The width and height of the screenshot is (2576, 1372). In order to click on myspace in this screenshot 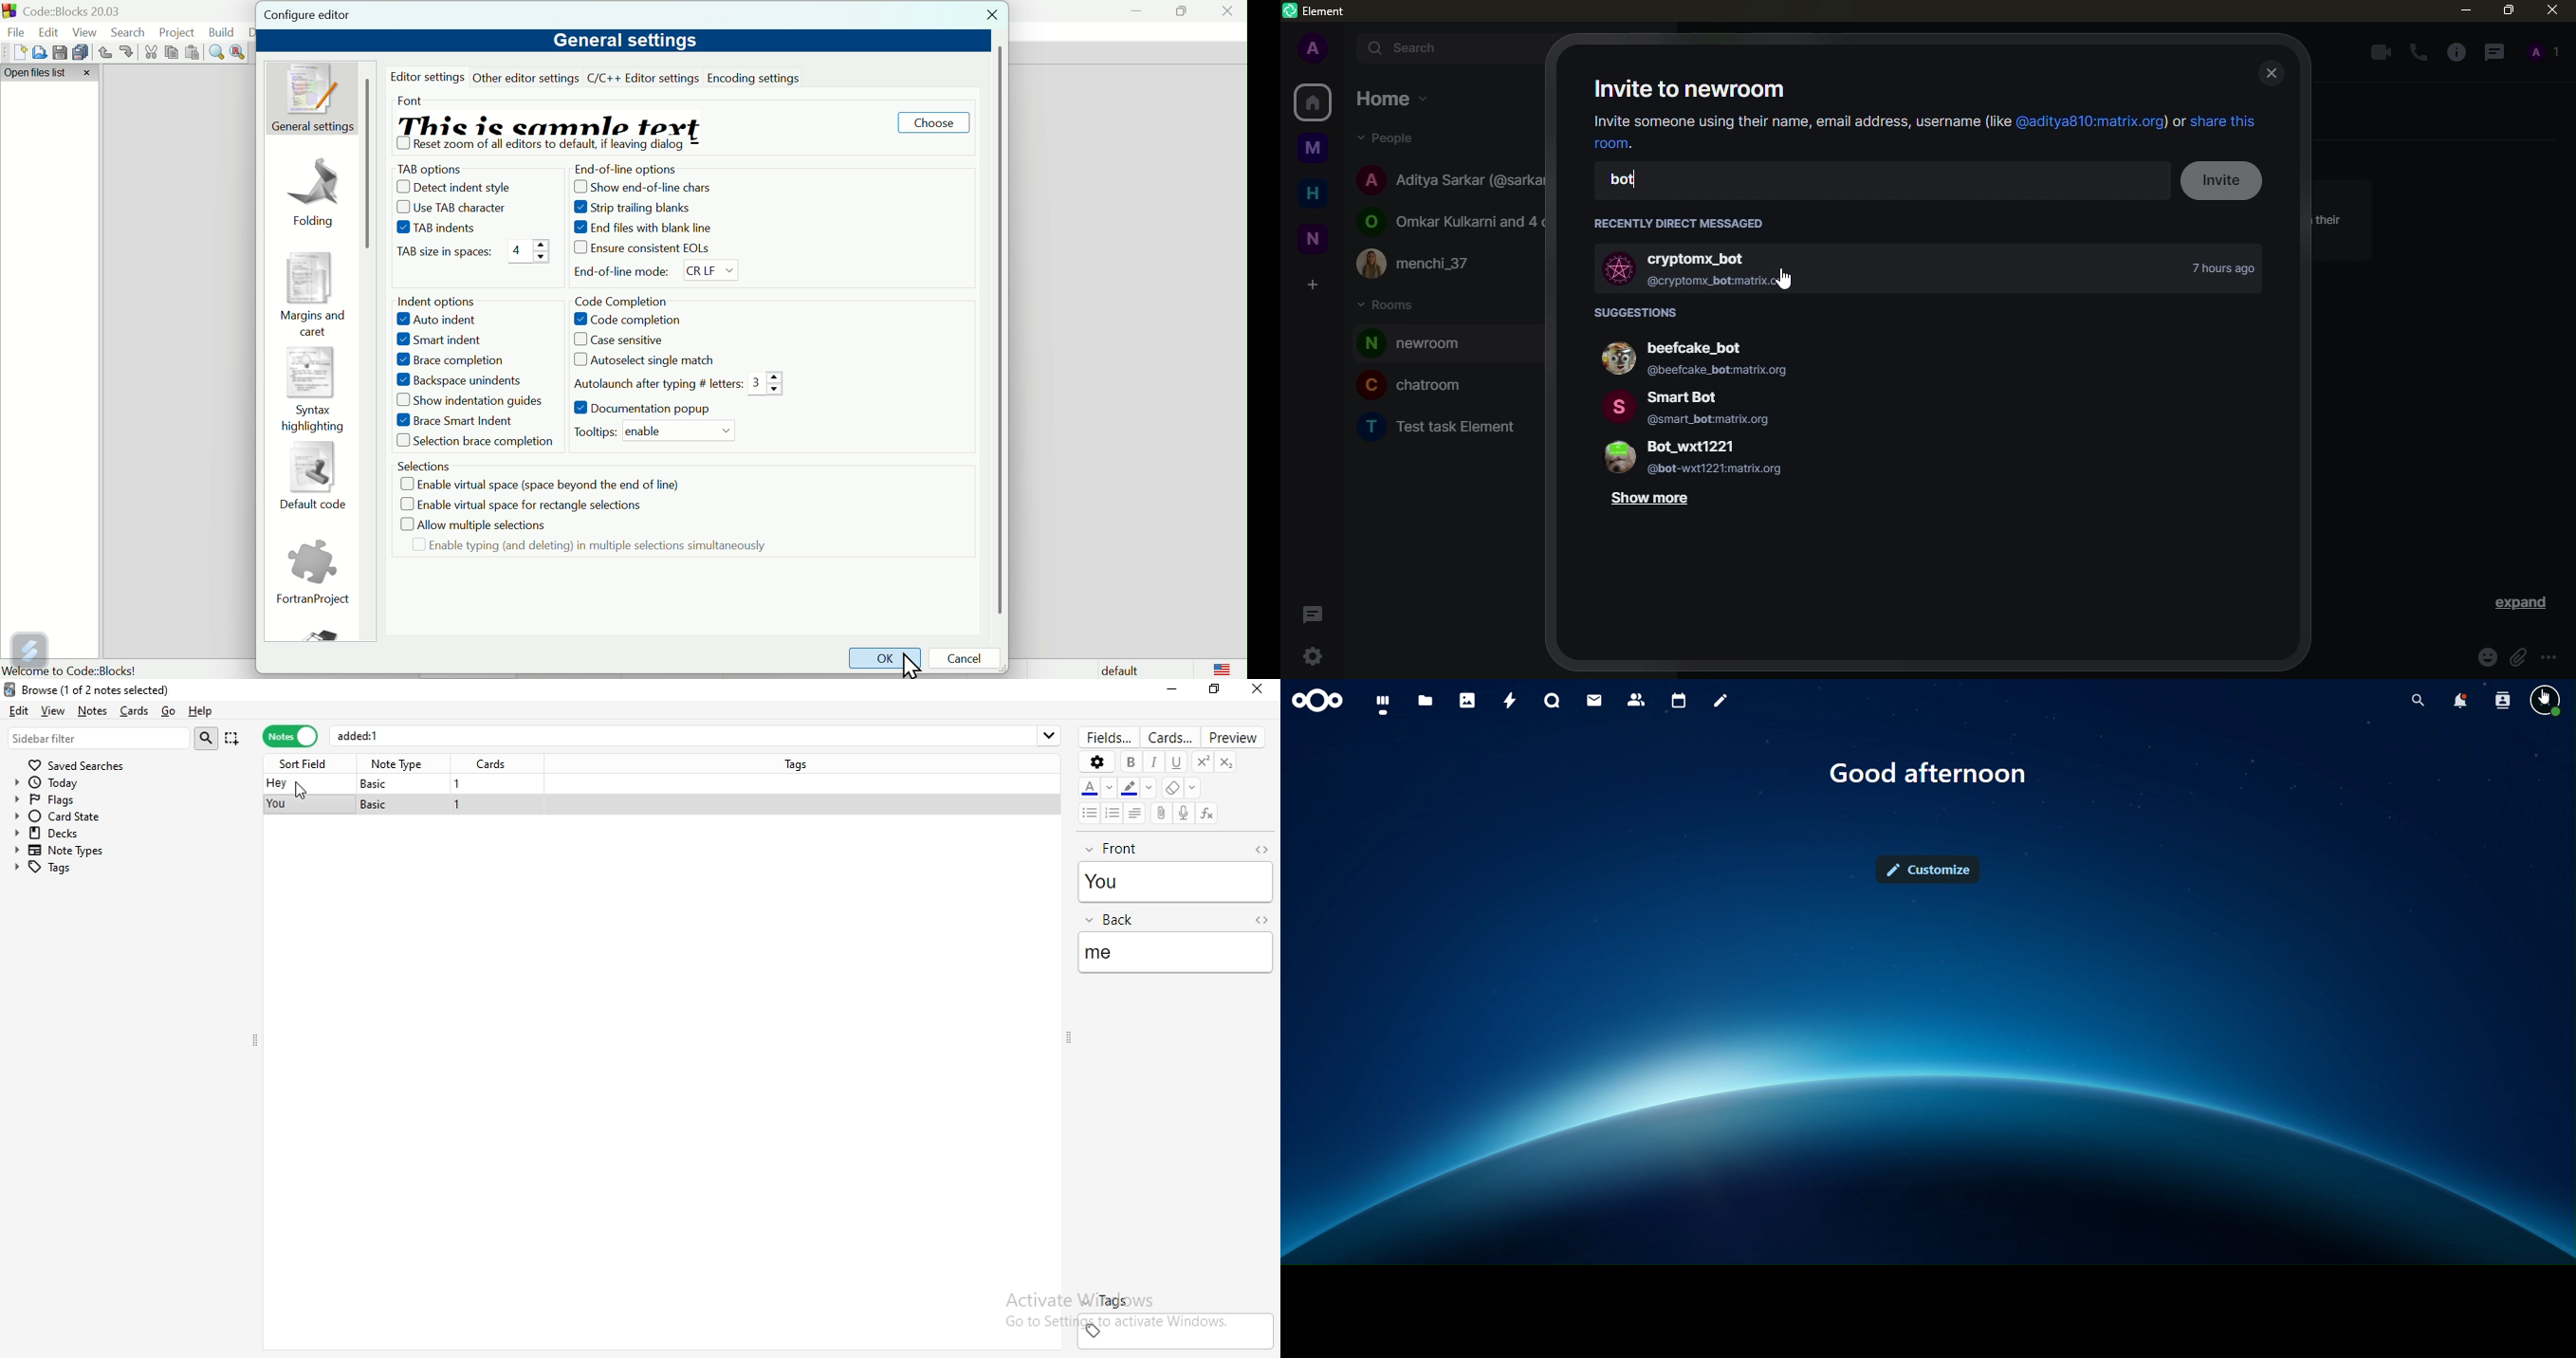, I will do `click(1315, 150)`.